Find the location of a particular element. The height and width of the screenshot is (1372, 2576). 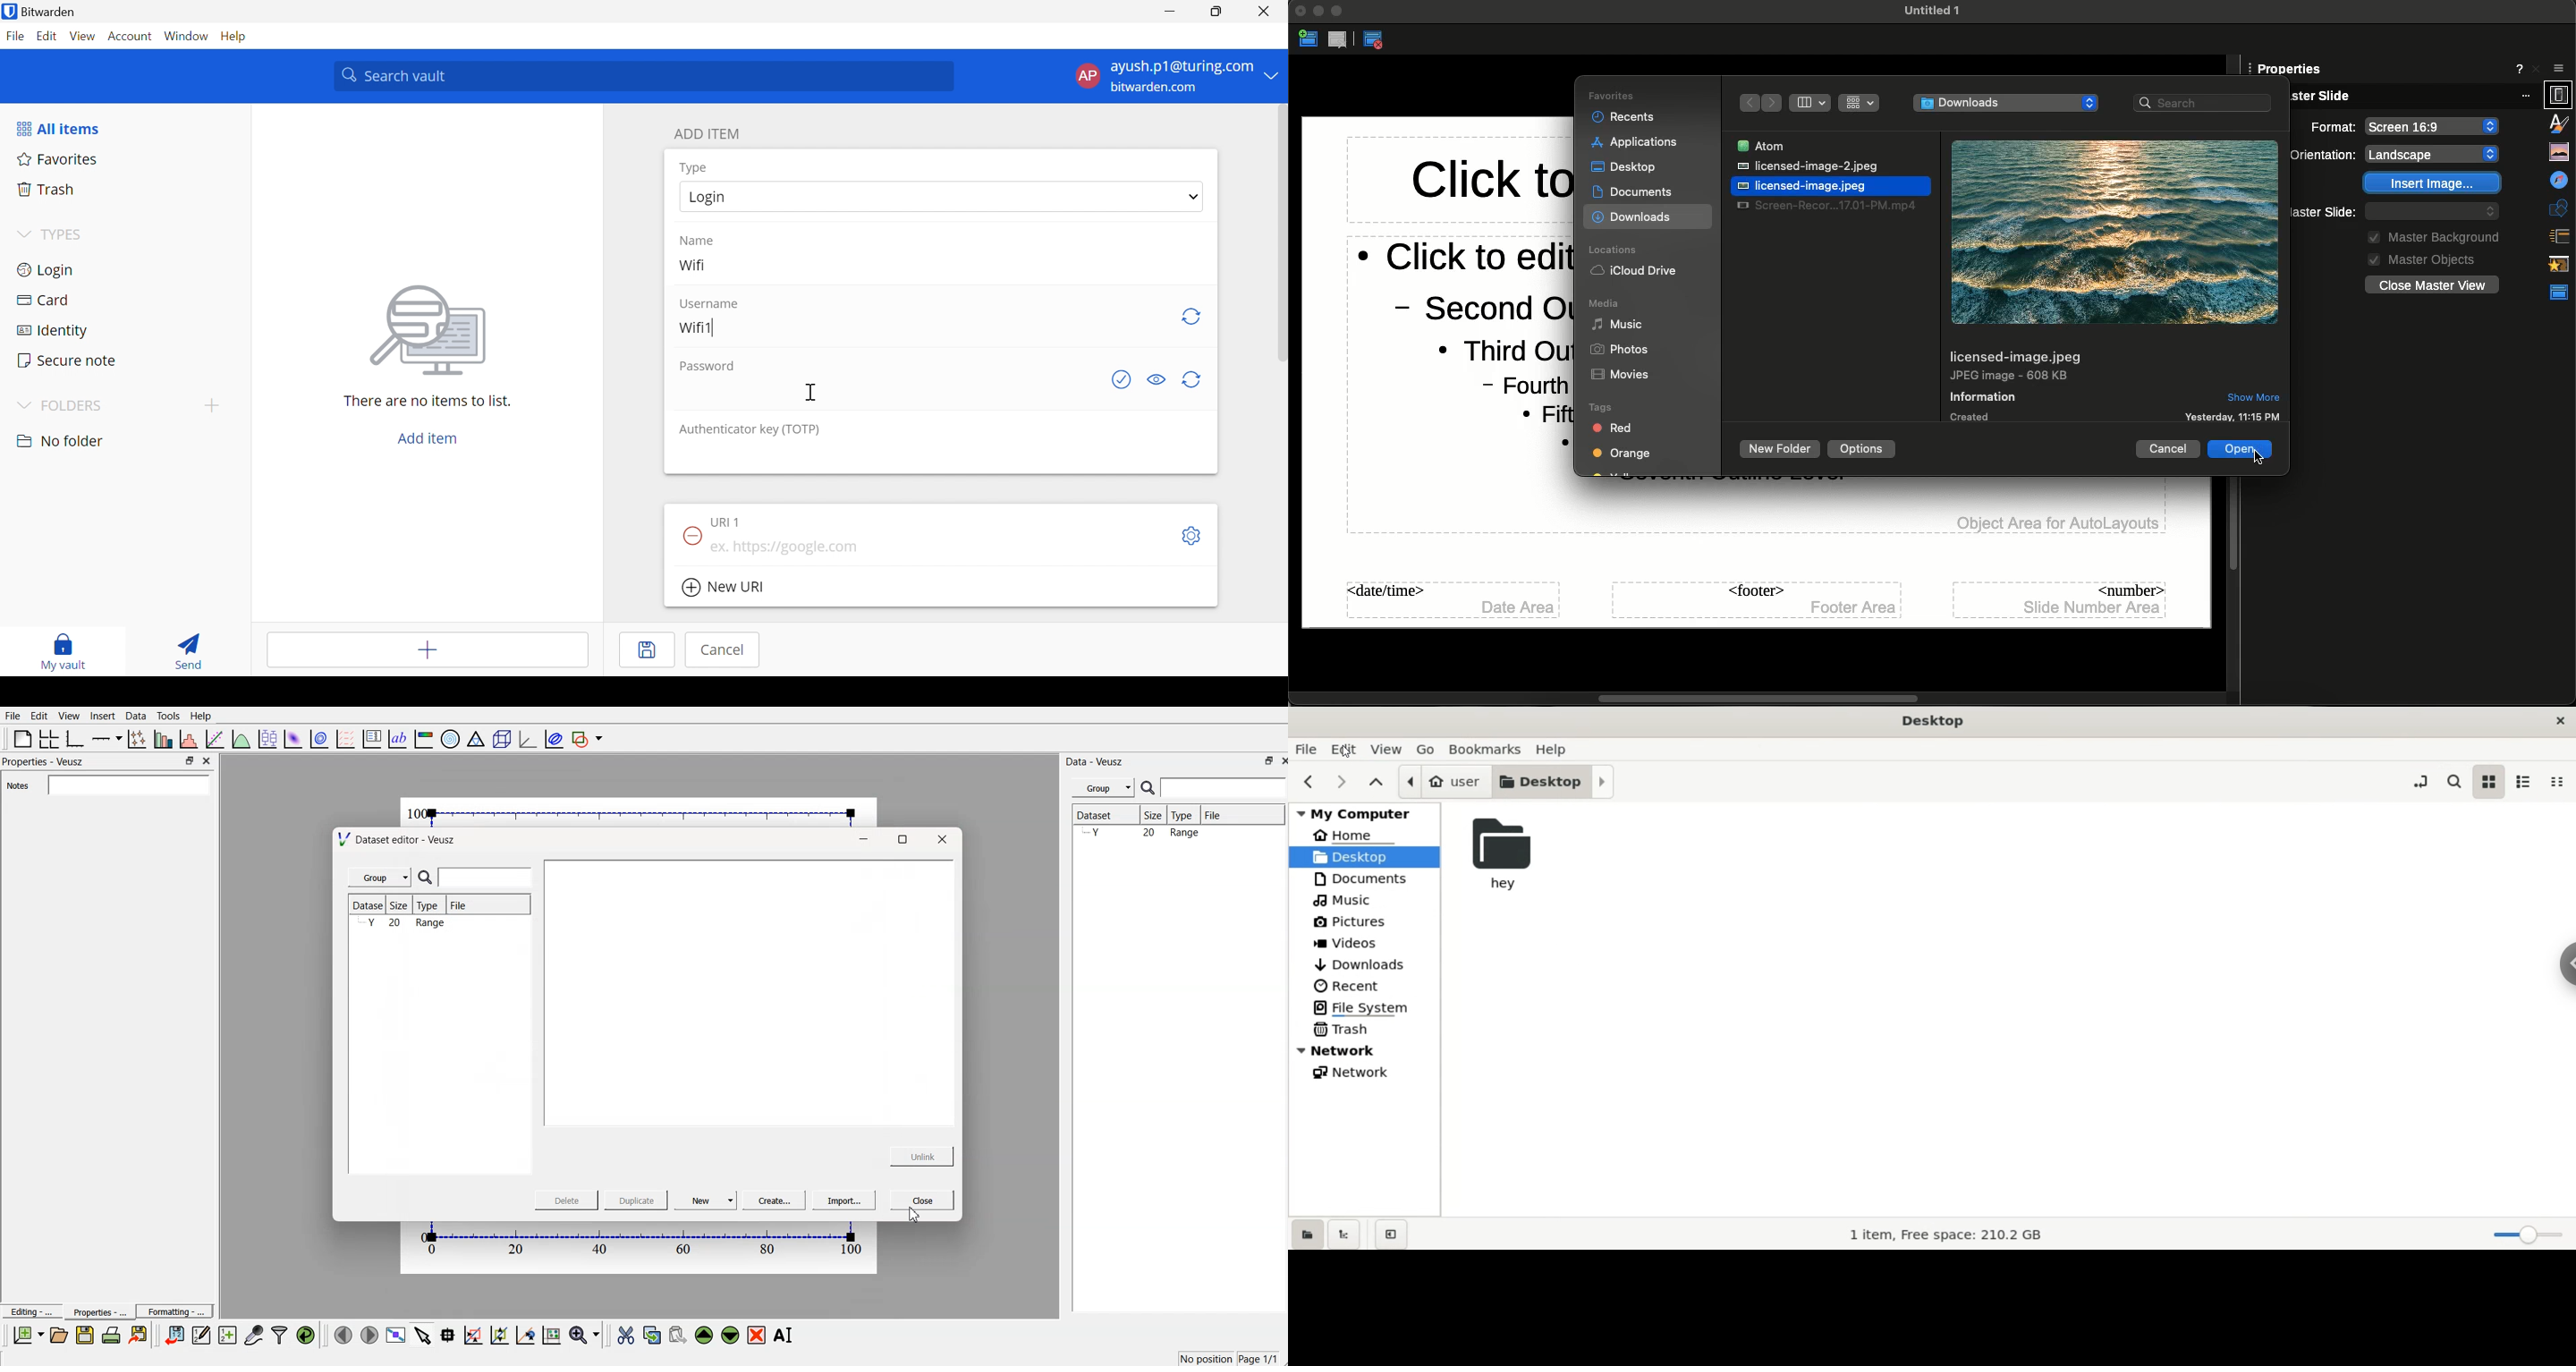

Scroll is located at coordinates (2232, 529).